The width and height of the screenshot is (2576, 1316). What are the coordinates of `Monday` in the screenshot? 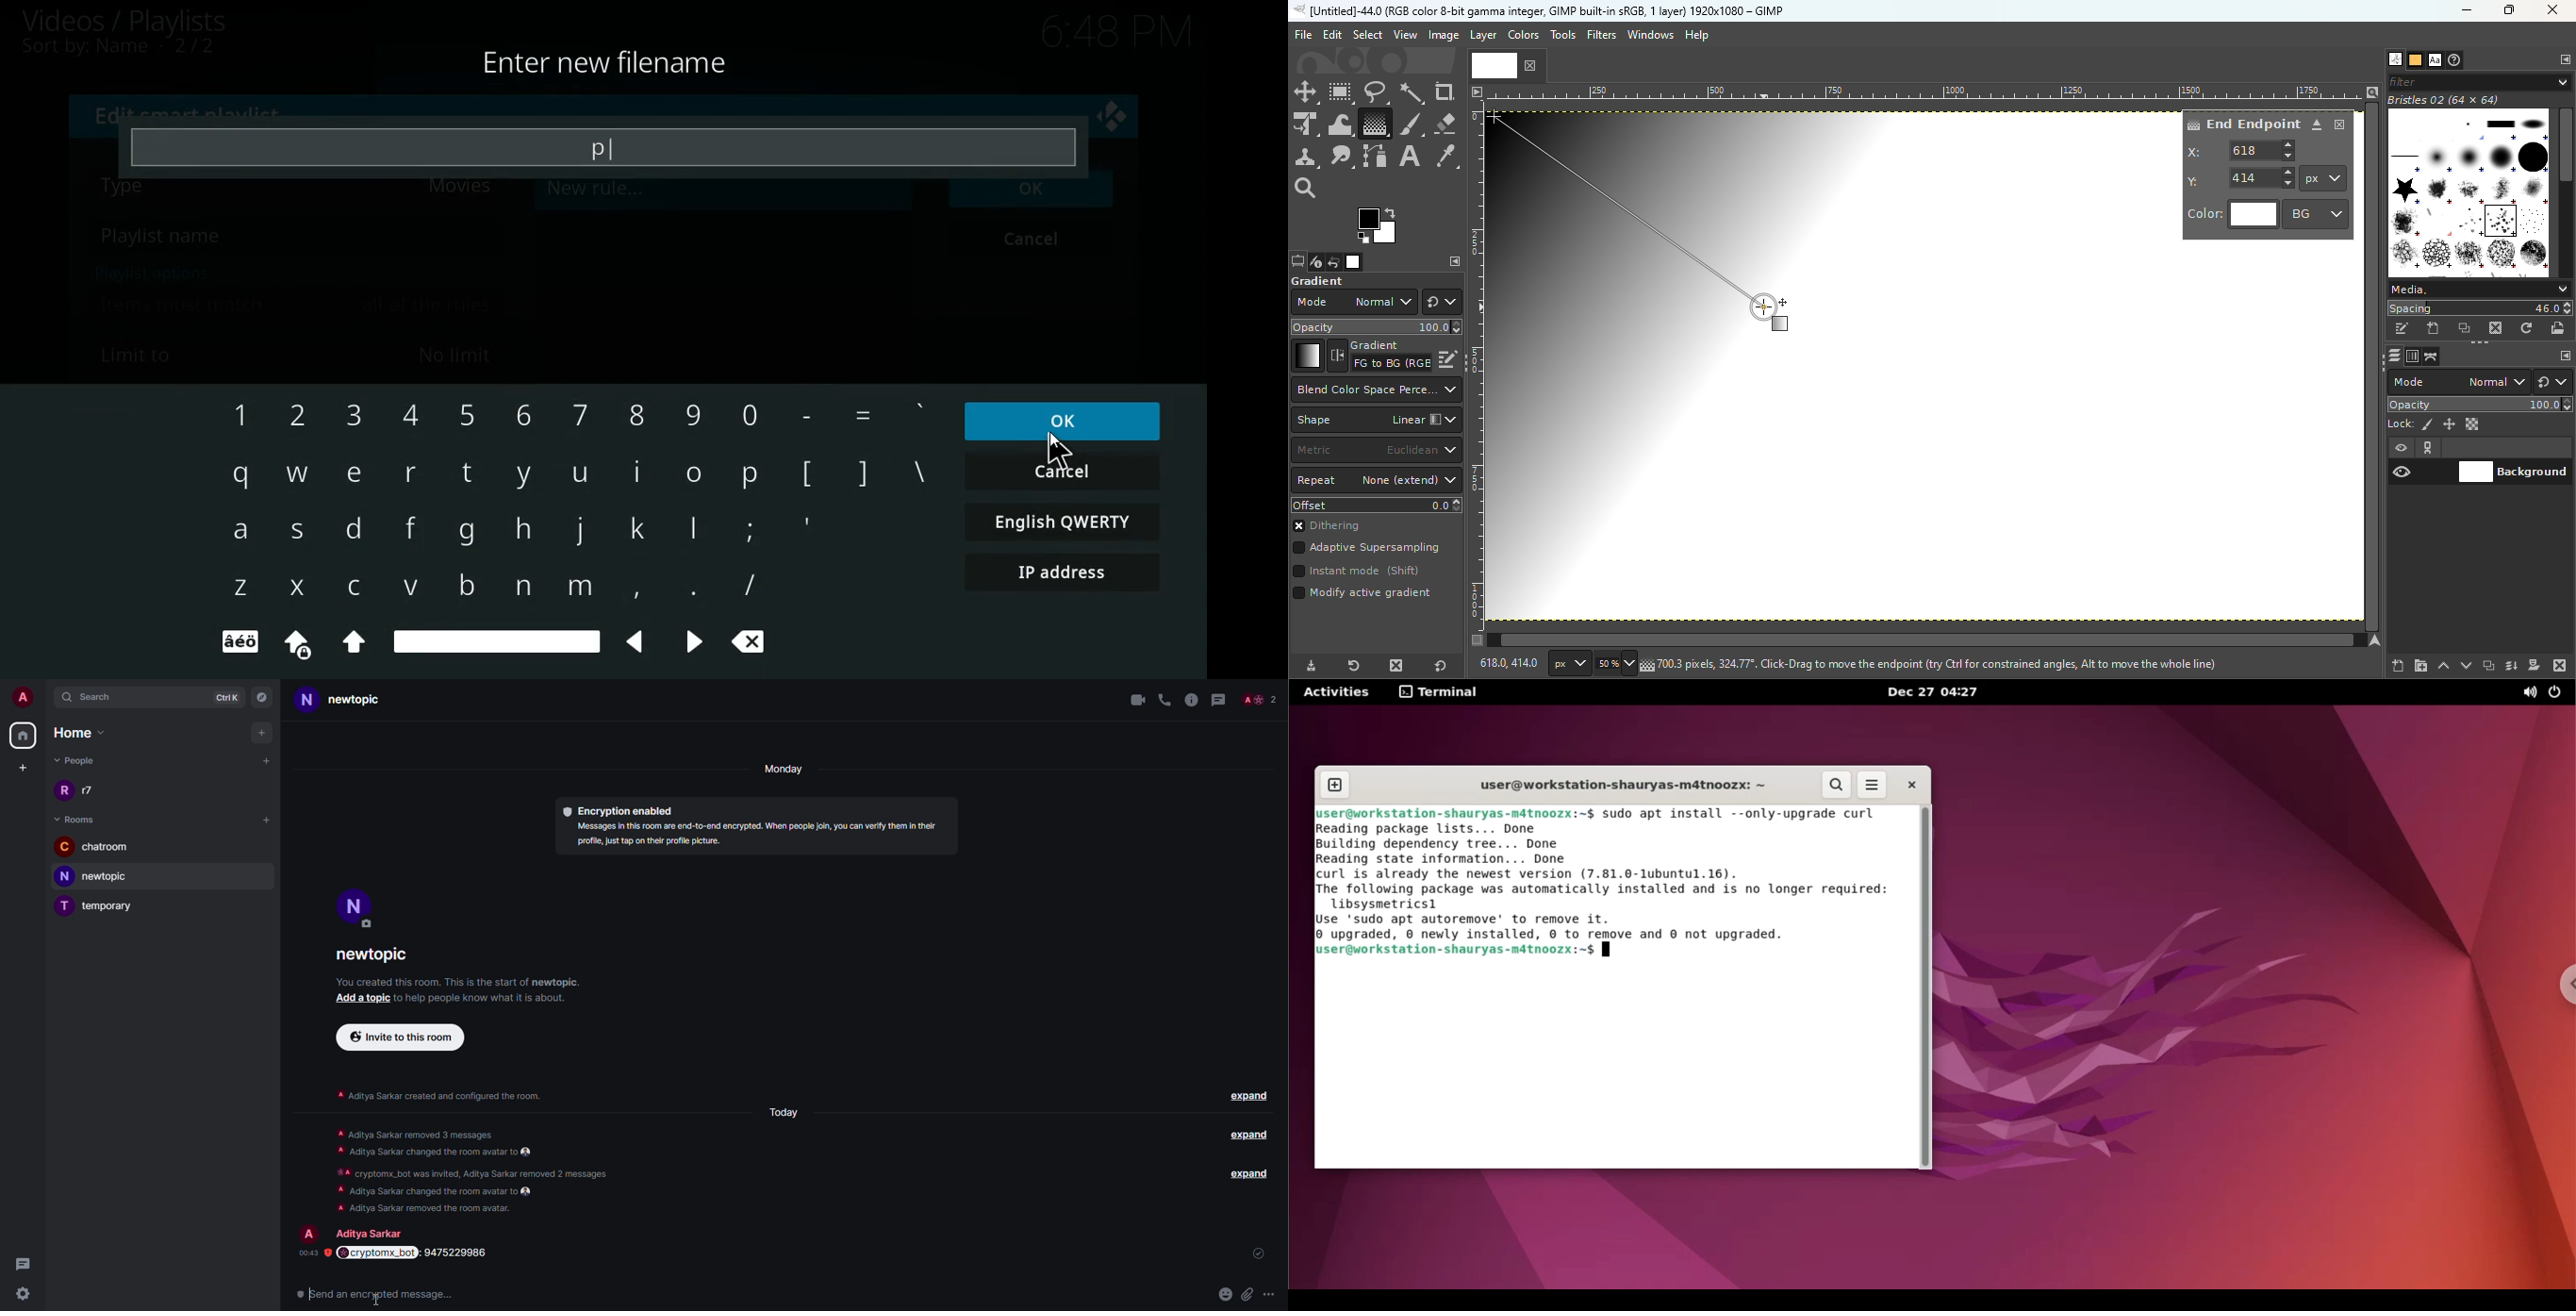 It's located at (786, 768).